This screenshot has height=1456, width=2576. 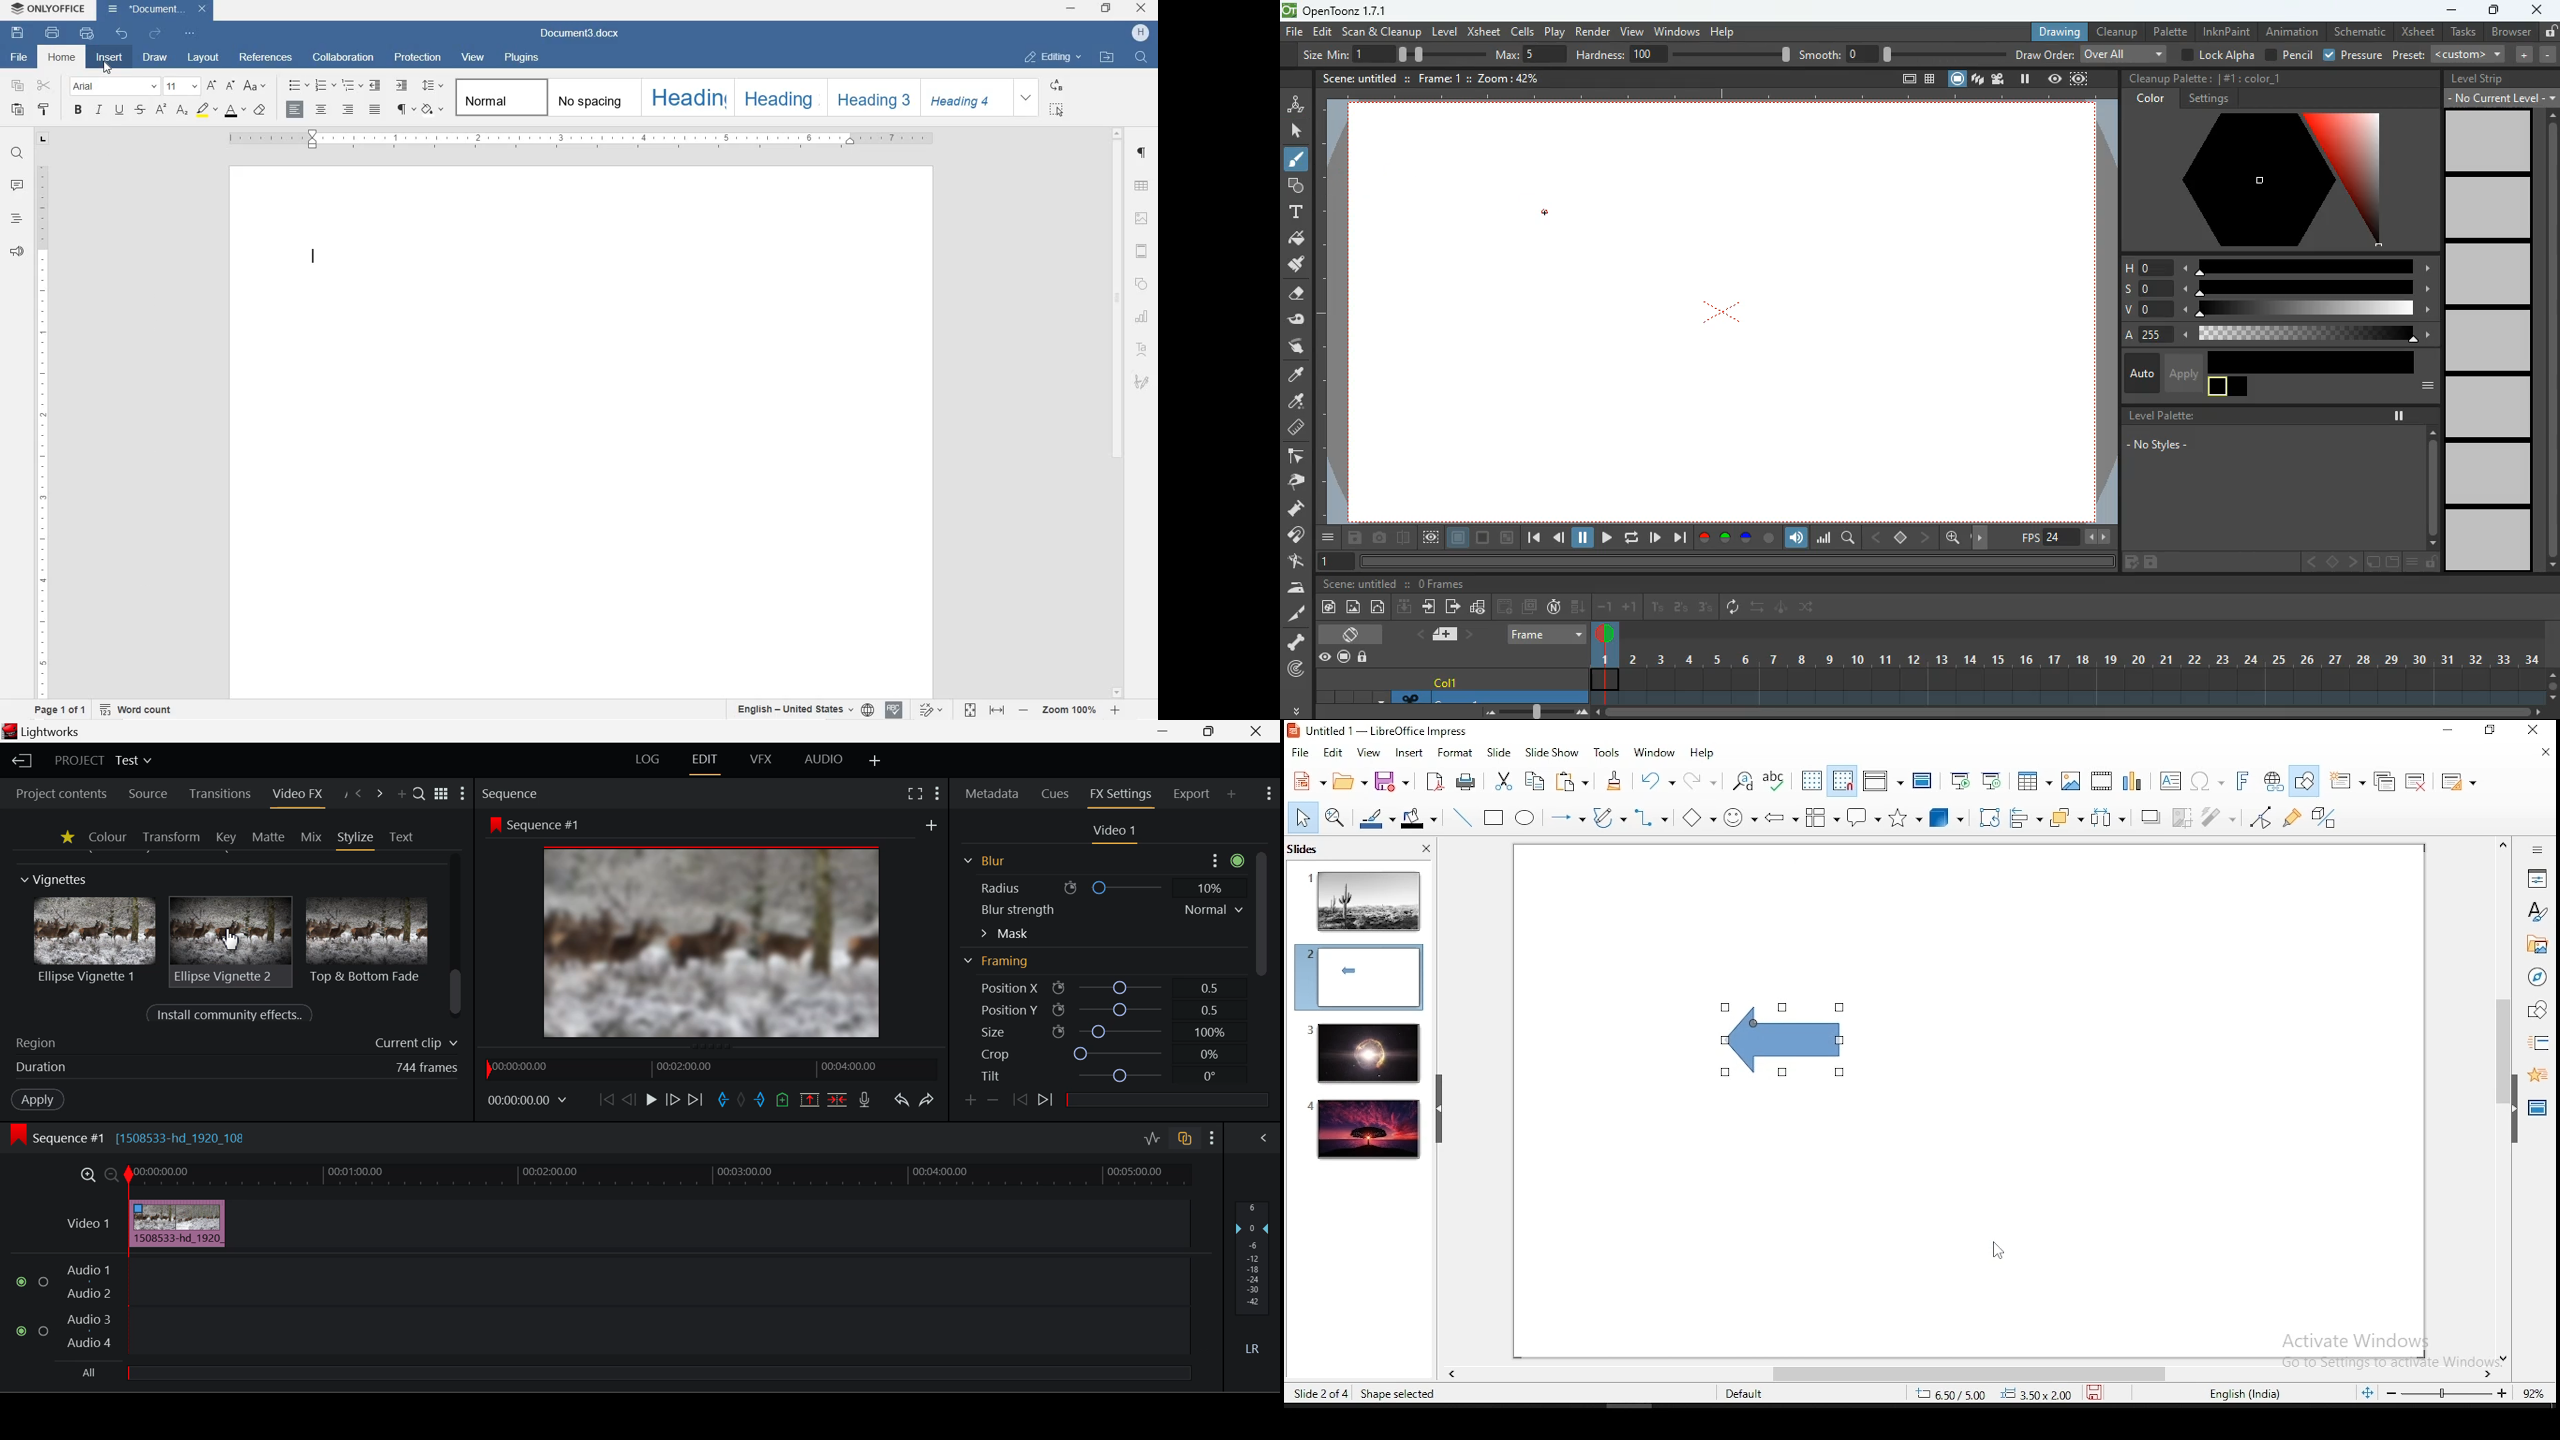 What do you see at coordinates (1143, 351) in the screenshot?
I see `TEXT ART` at bounding box center [1143, 351].